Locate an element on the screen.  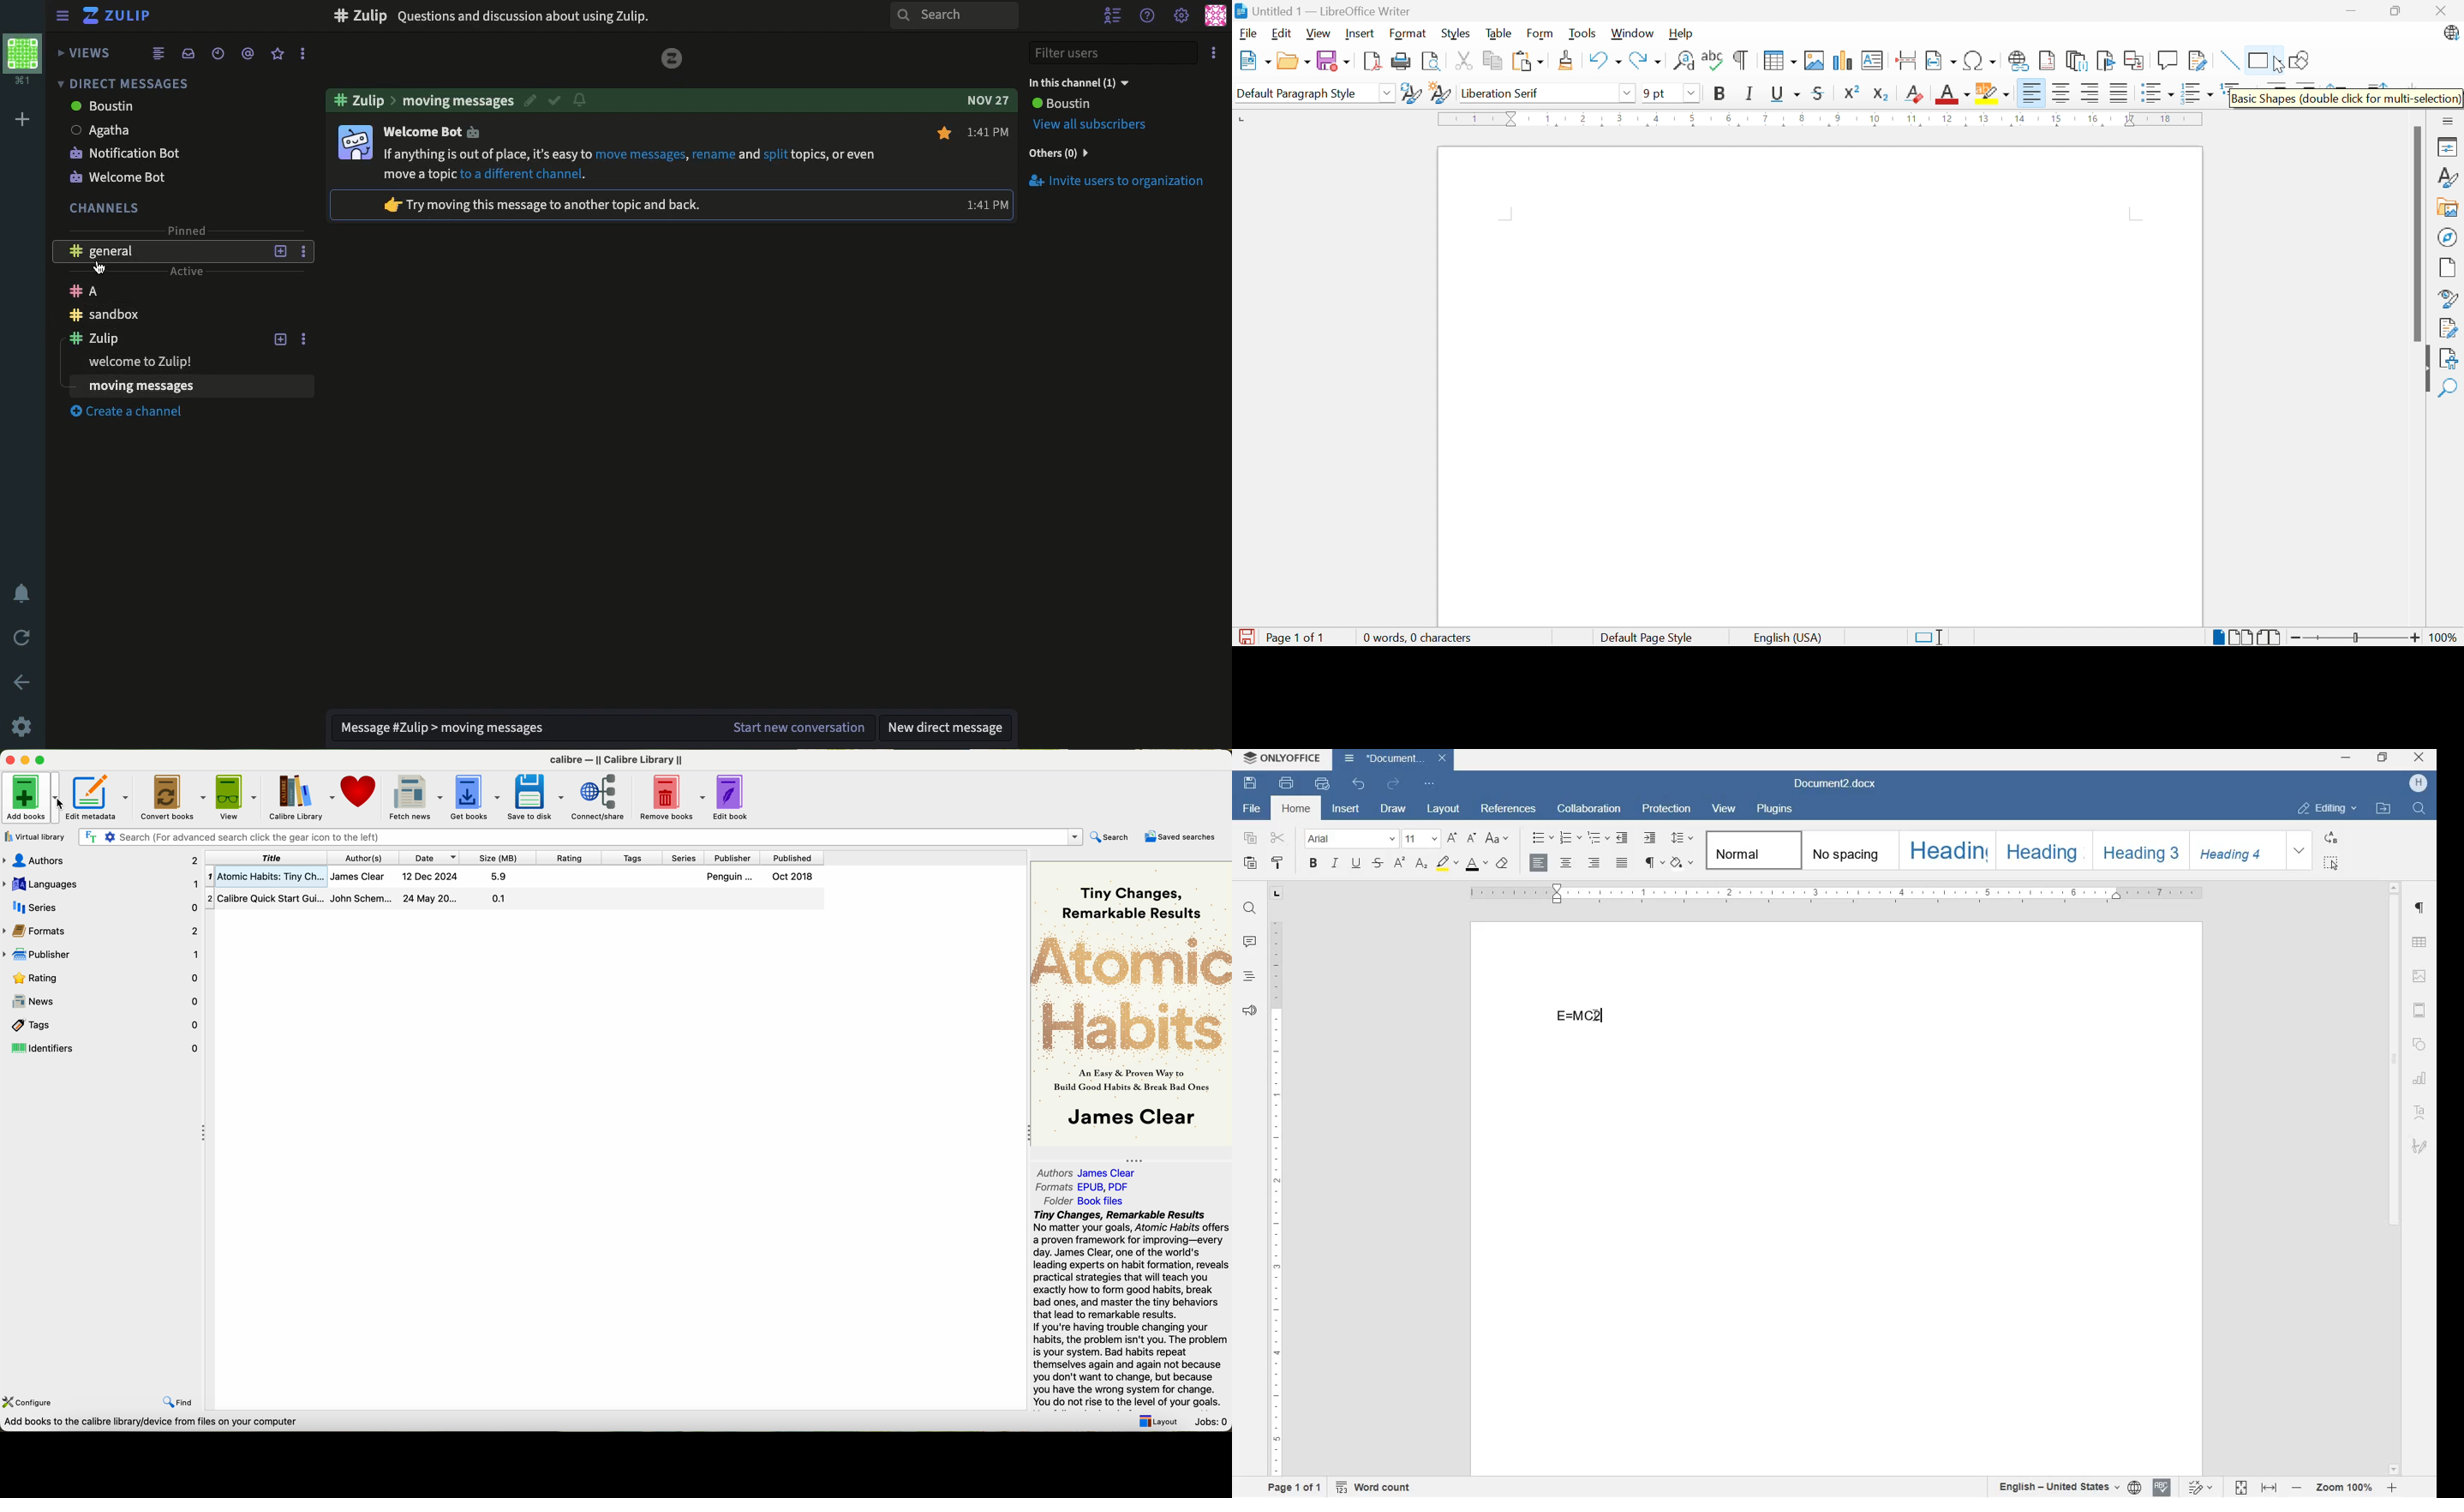
identifiers is located at coordinates (103, 1048).